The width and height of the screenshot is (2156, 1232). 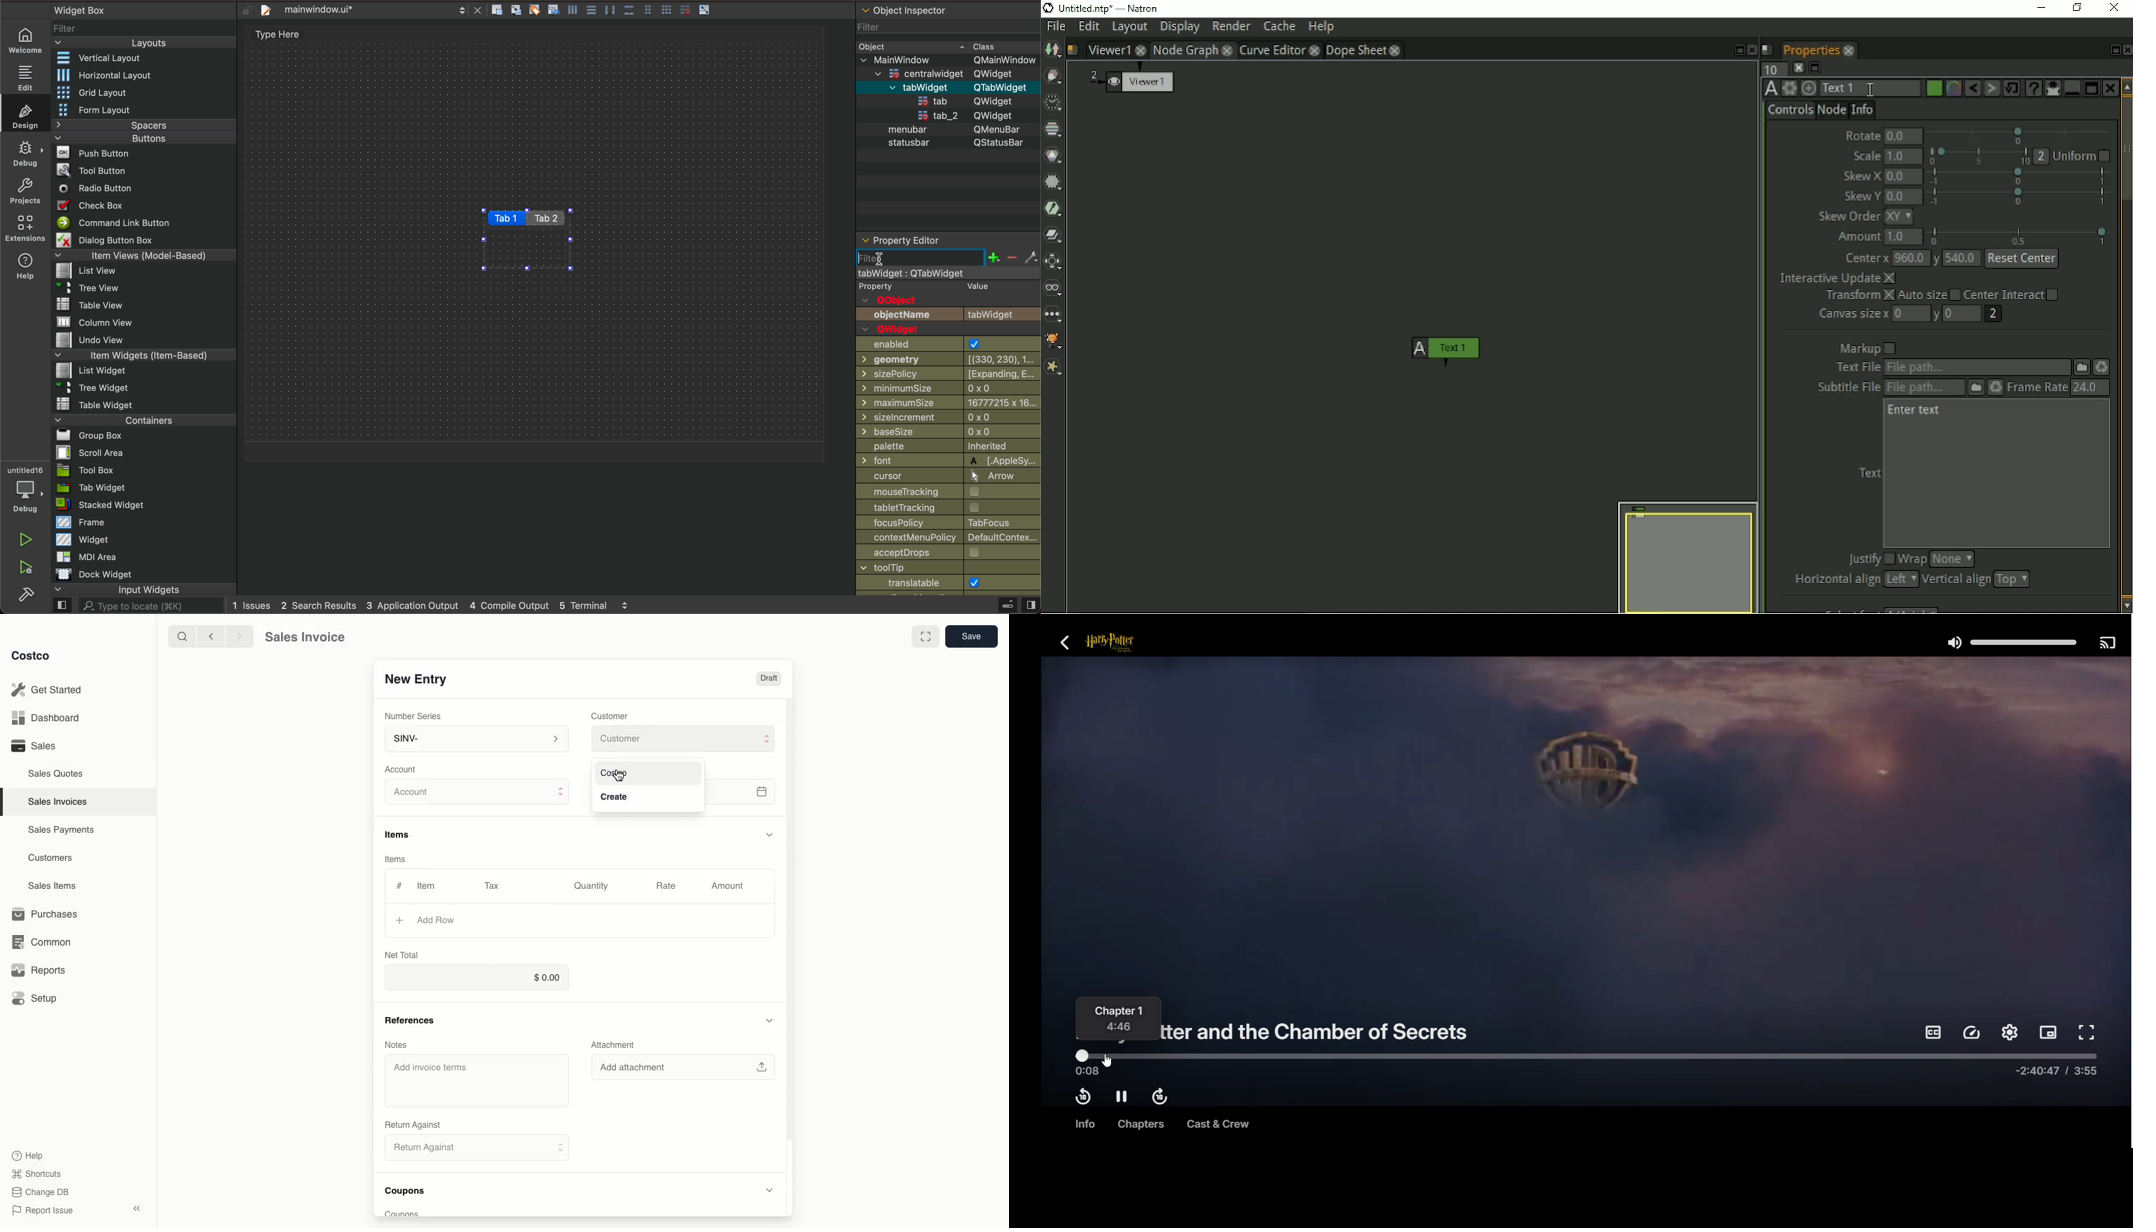 What do you see at coordinates (948, 12) in the screenshot?
I see `object inspector` at bounding box center [948, 12].